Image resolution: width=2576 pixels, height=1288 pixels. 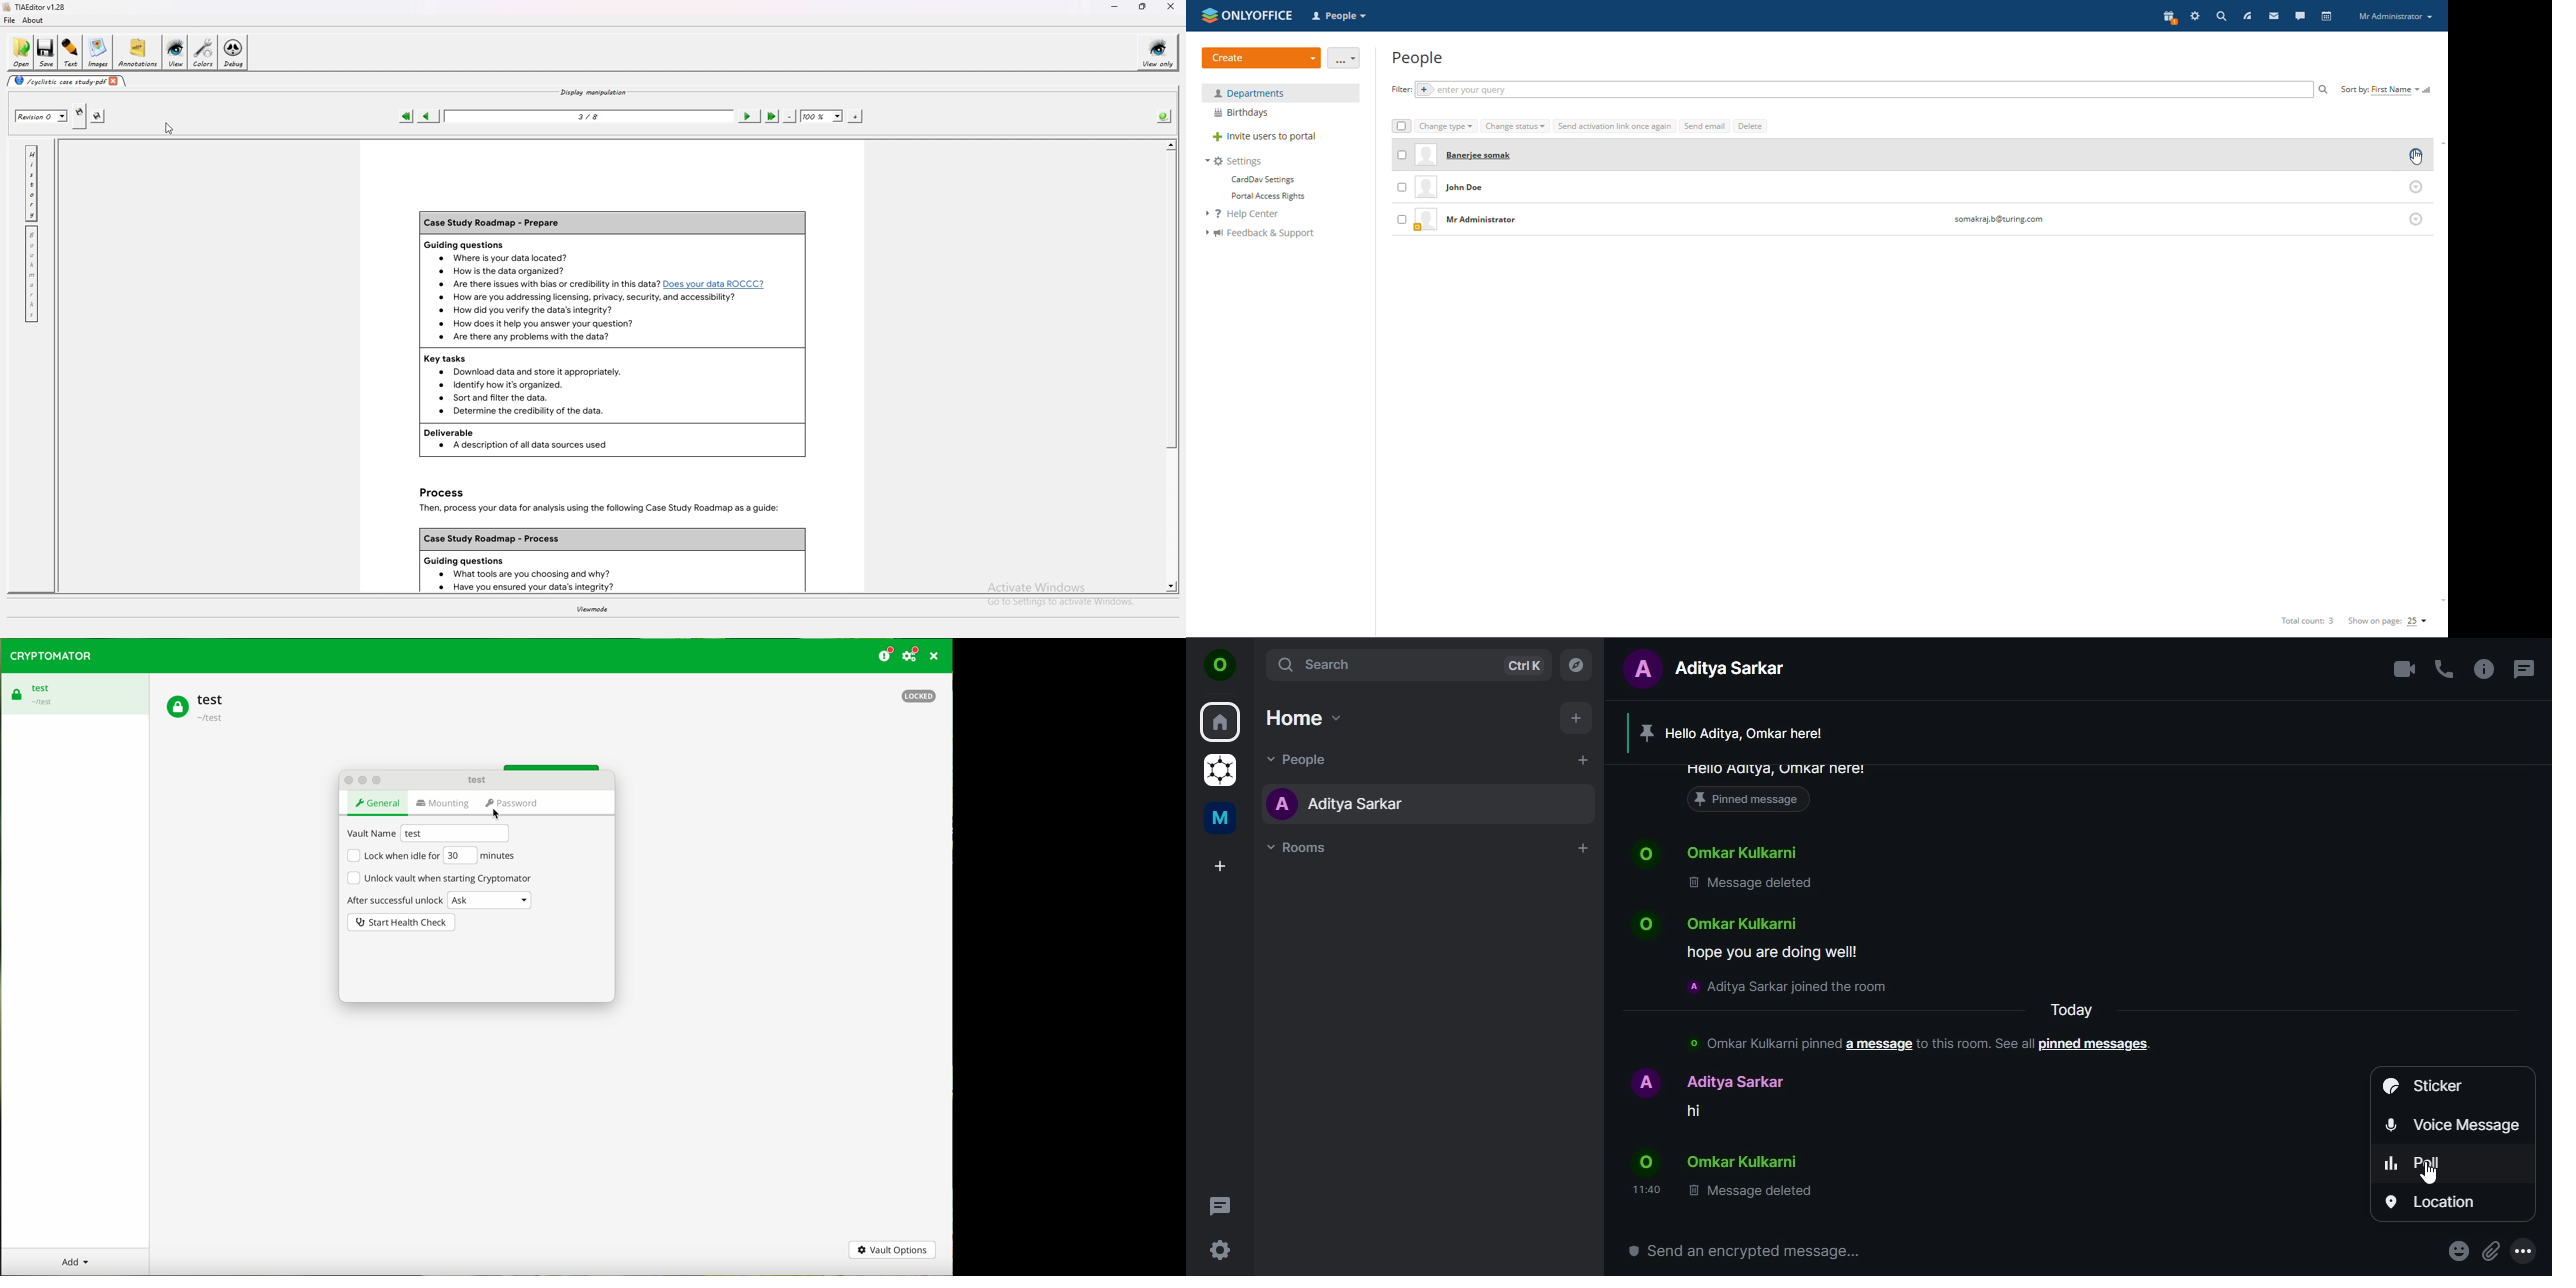 What do you see at coordinates (1281, 137) in the screenshot?
I see `invite users to portal` at bounding box center [1281, 137].